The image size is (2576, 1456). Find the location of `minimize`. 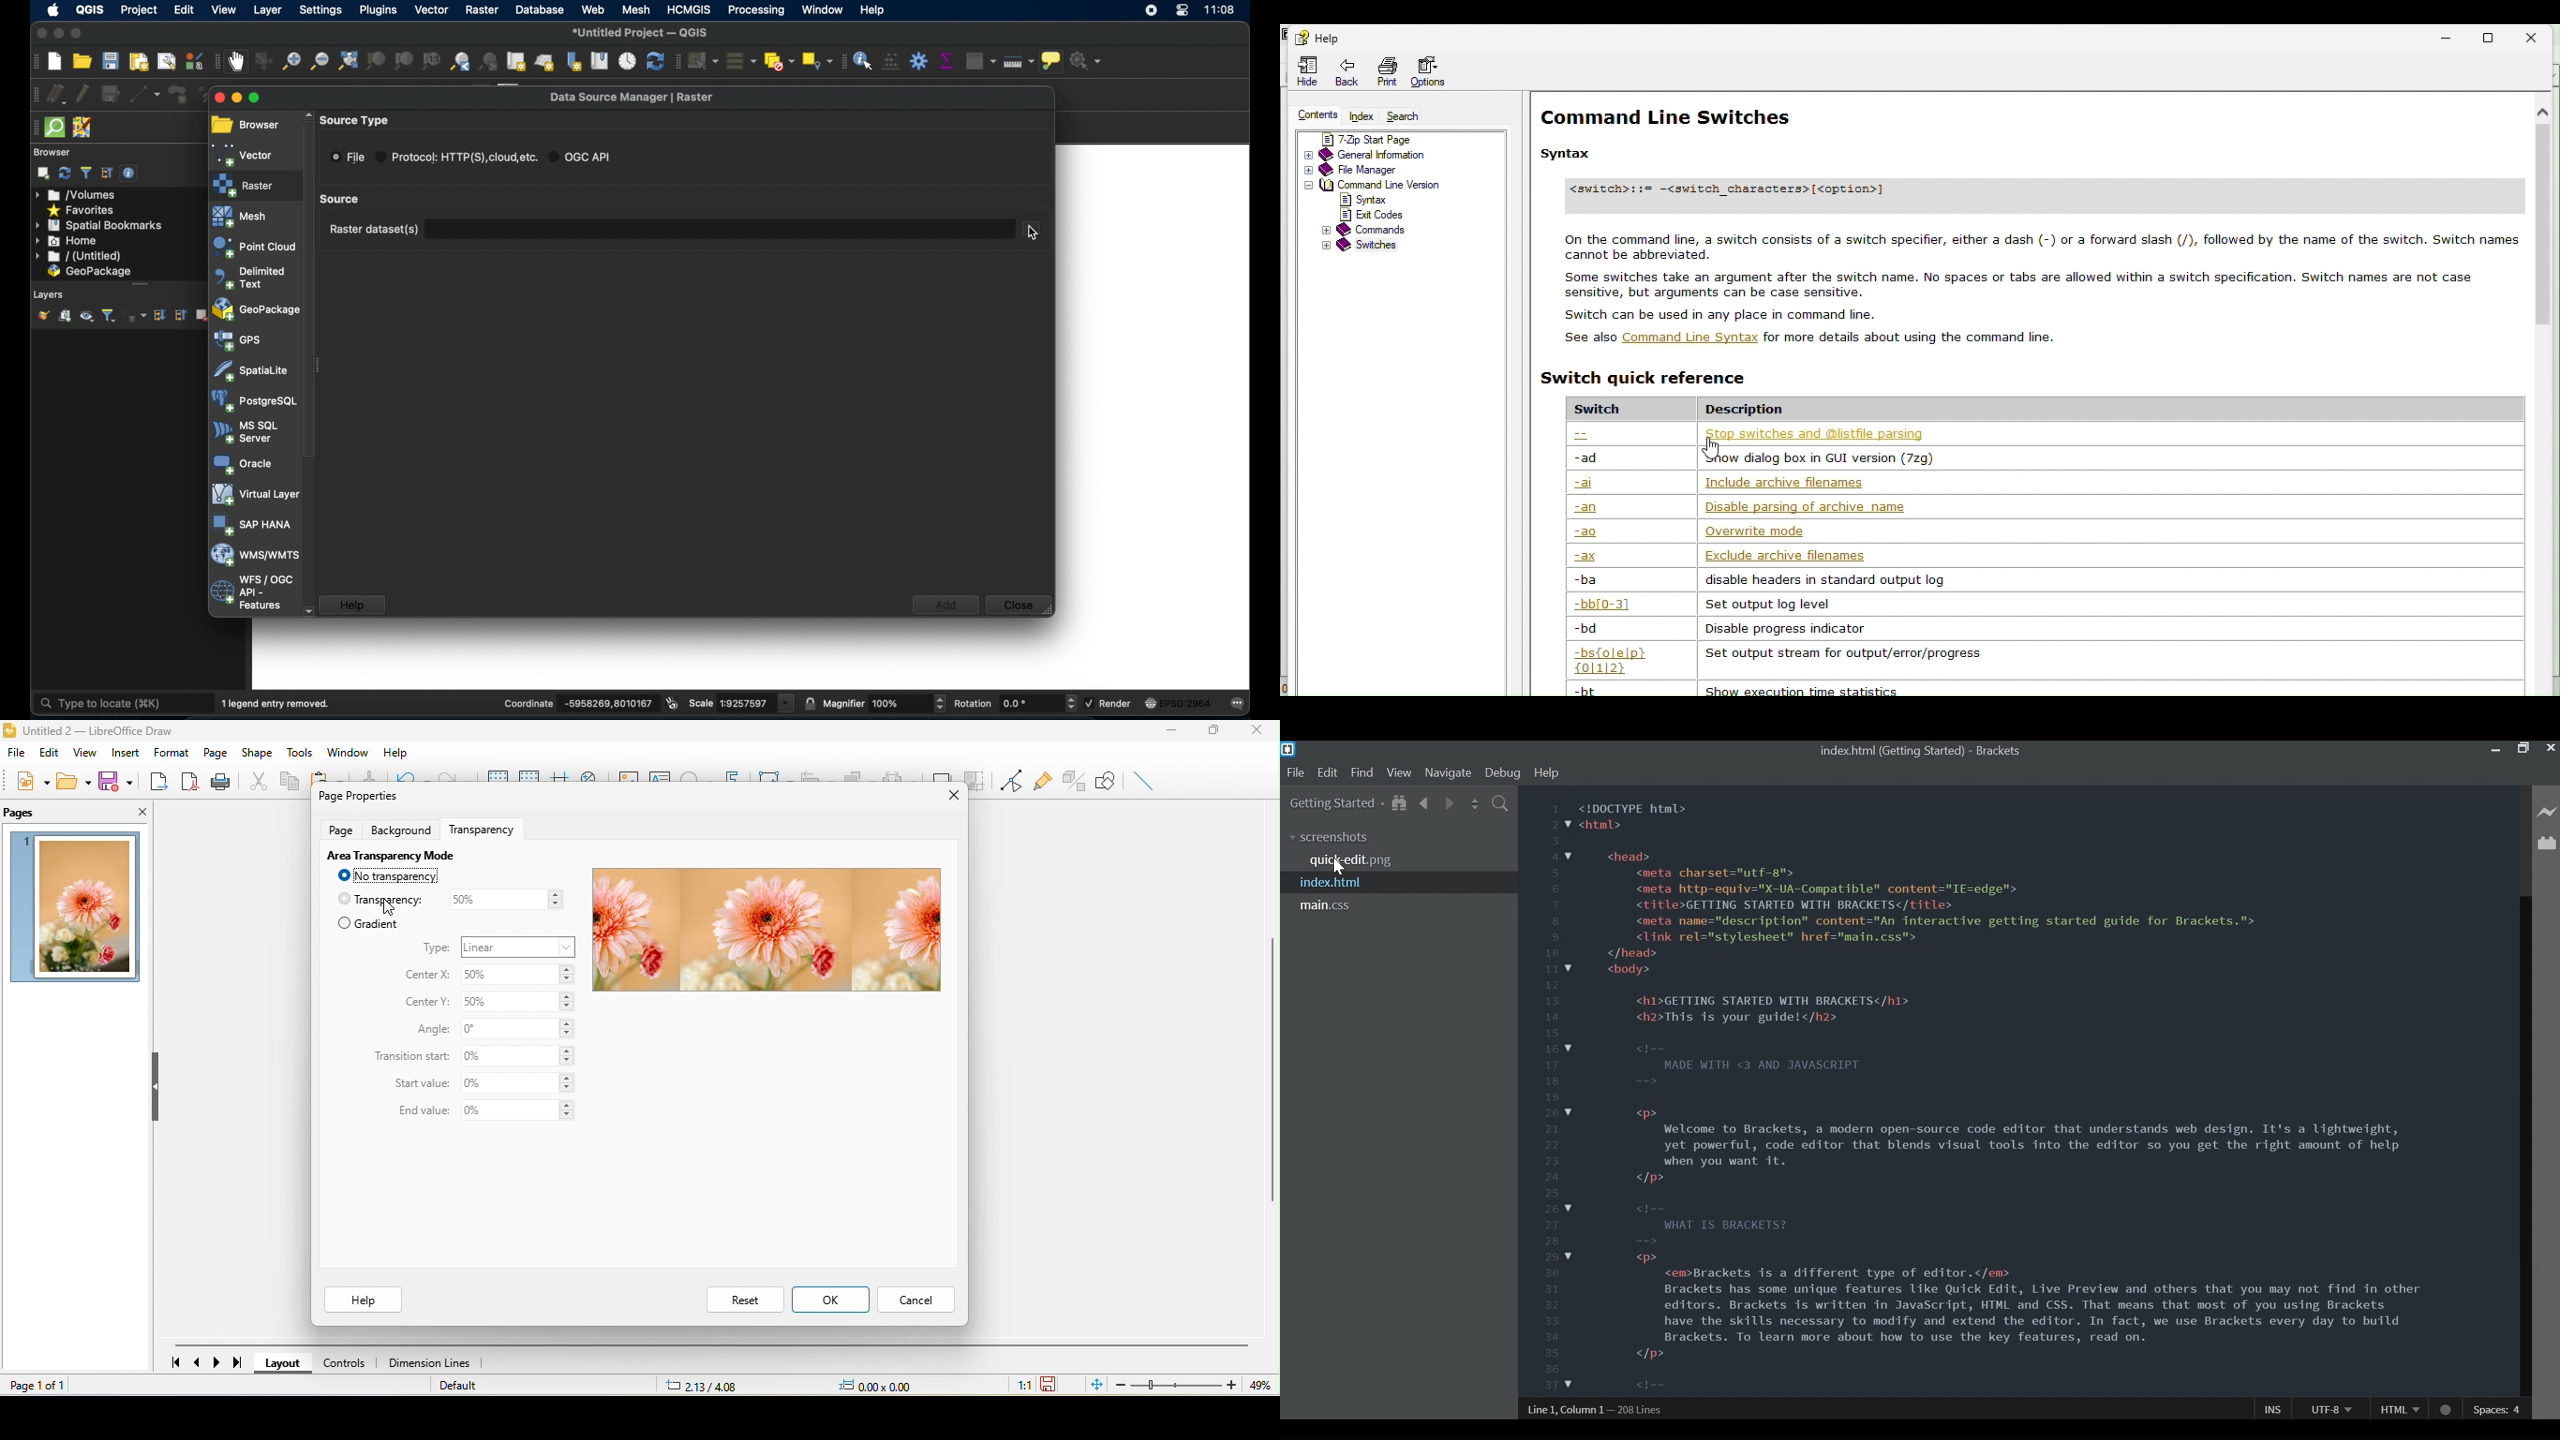

minimize is located at coordinates (2493, 749).